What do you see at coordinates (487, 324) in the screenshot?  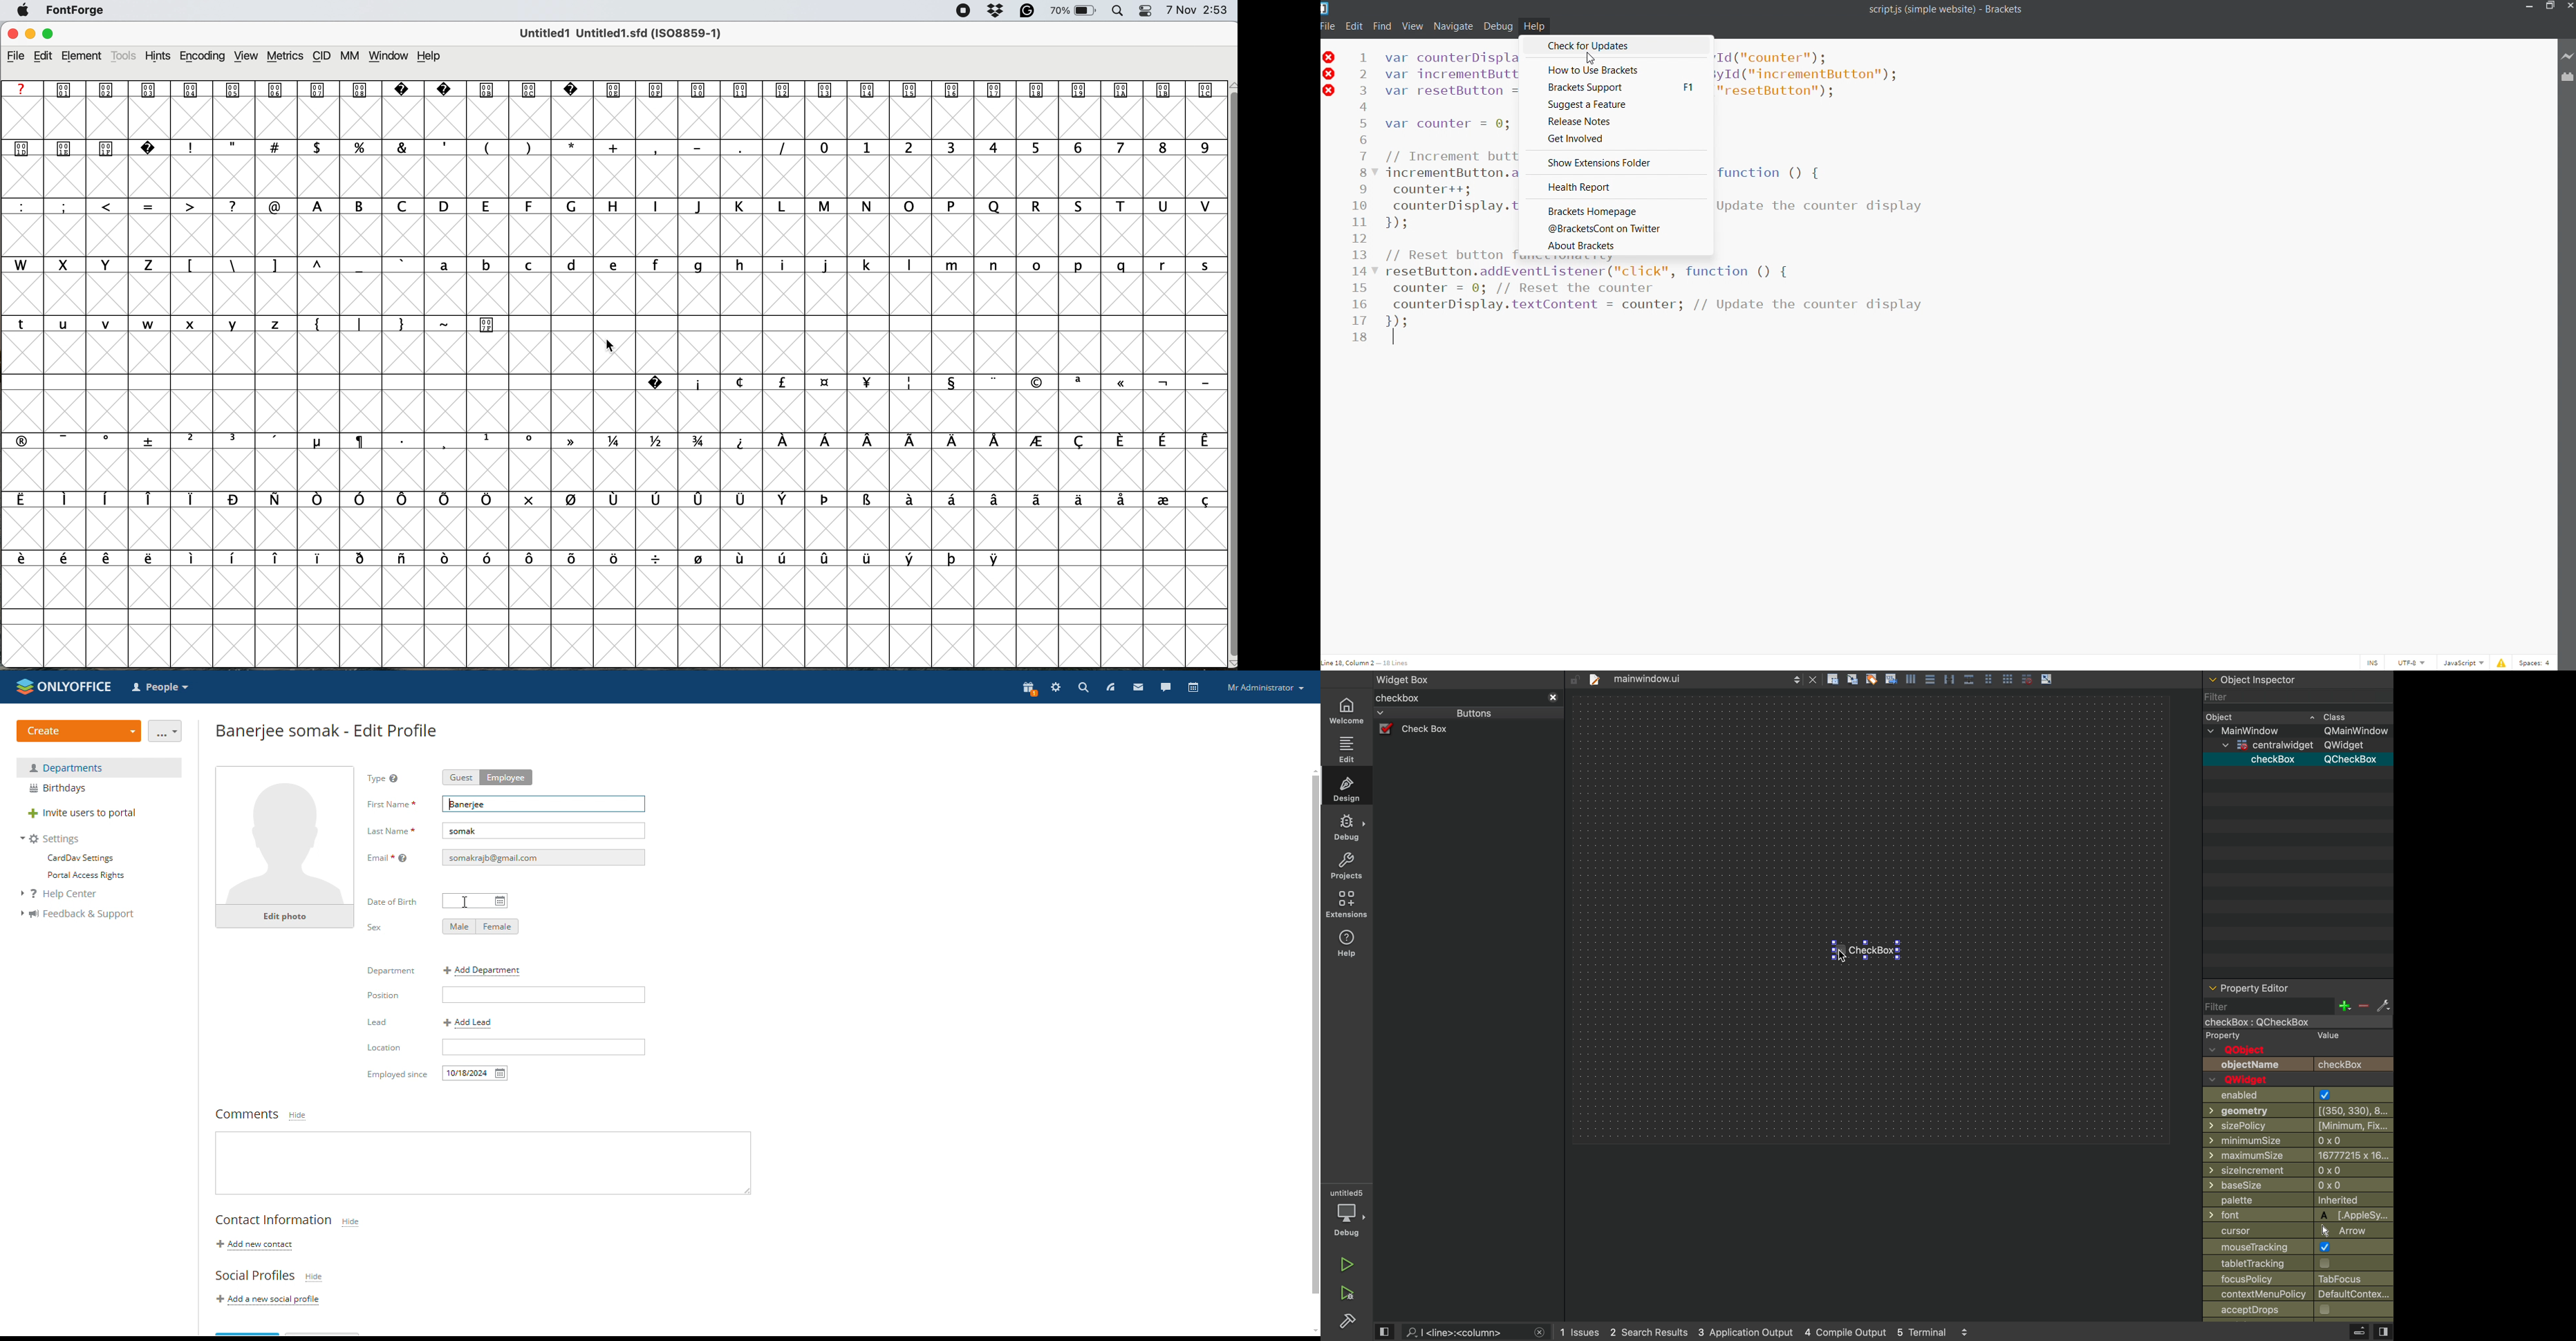 I see `special icon` at bounding box center [487, 324].